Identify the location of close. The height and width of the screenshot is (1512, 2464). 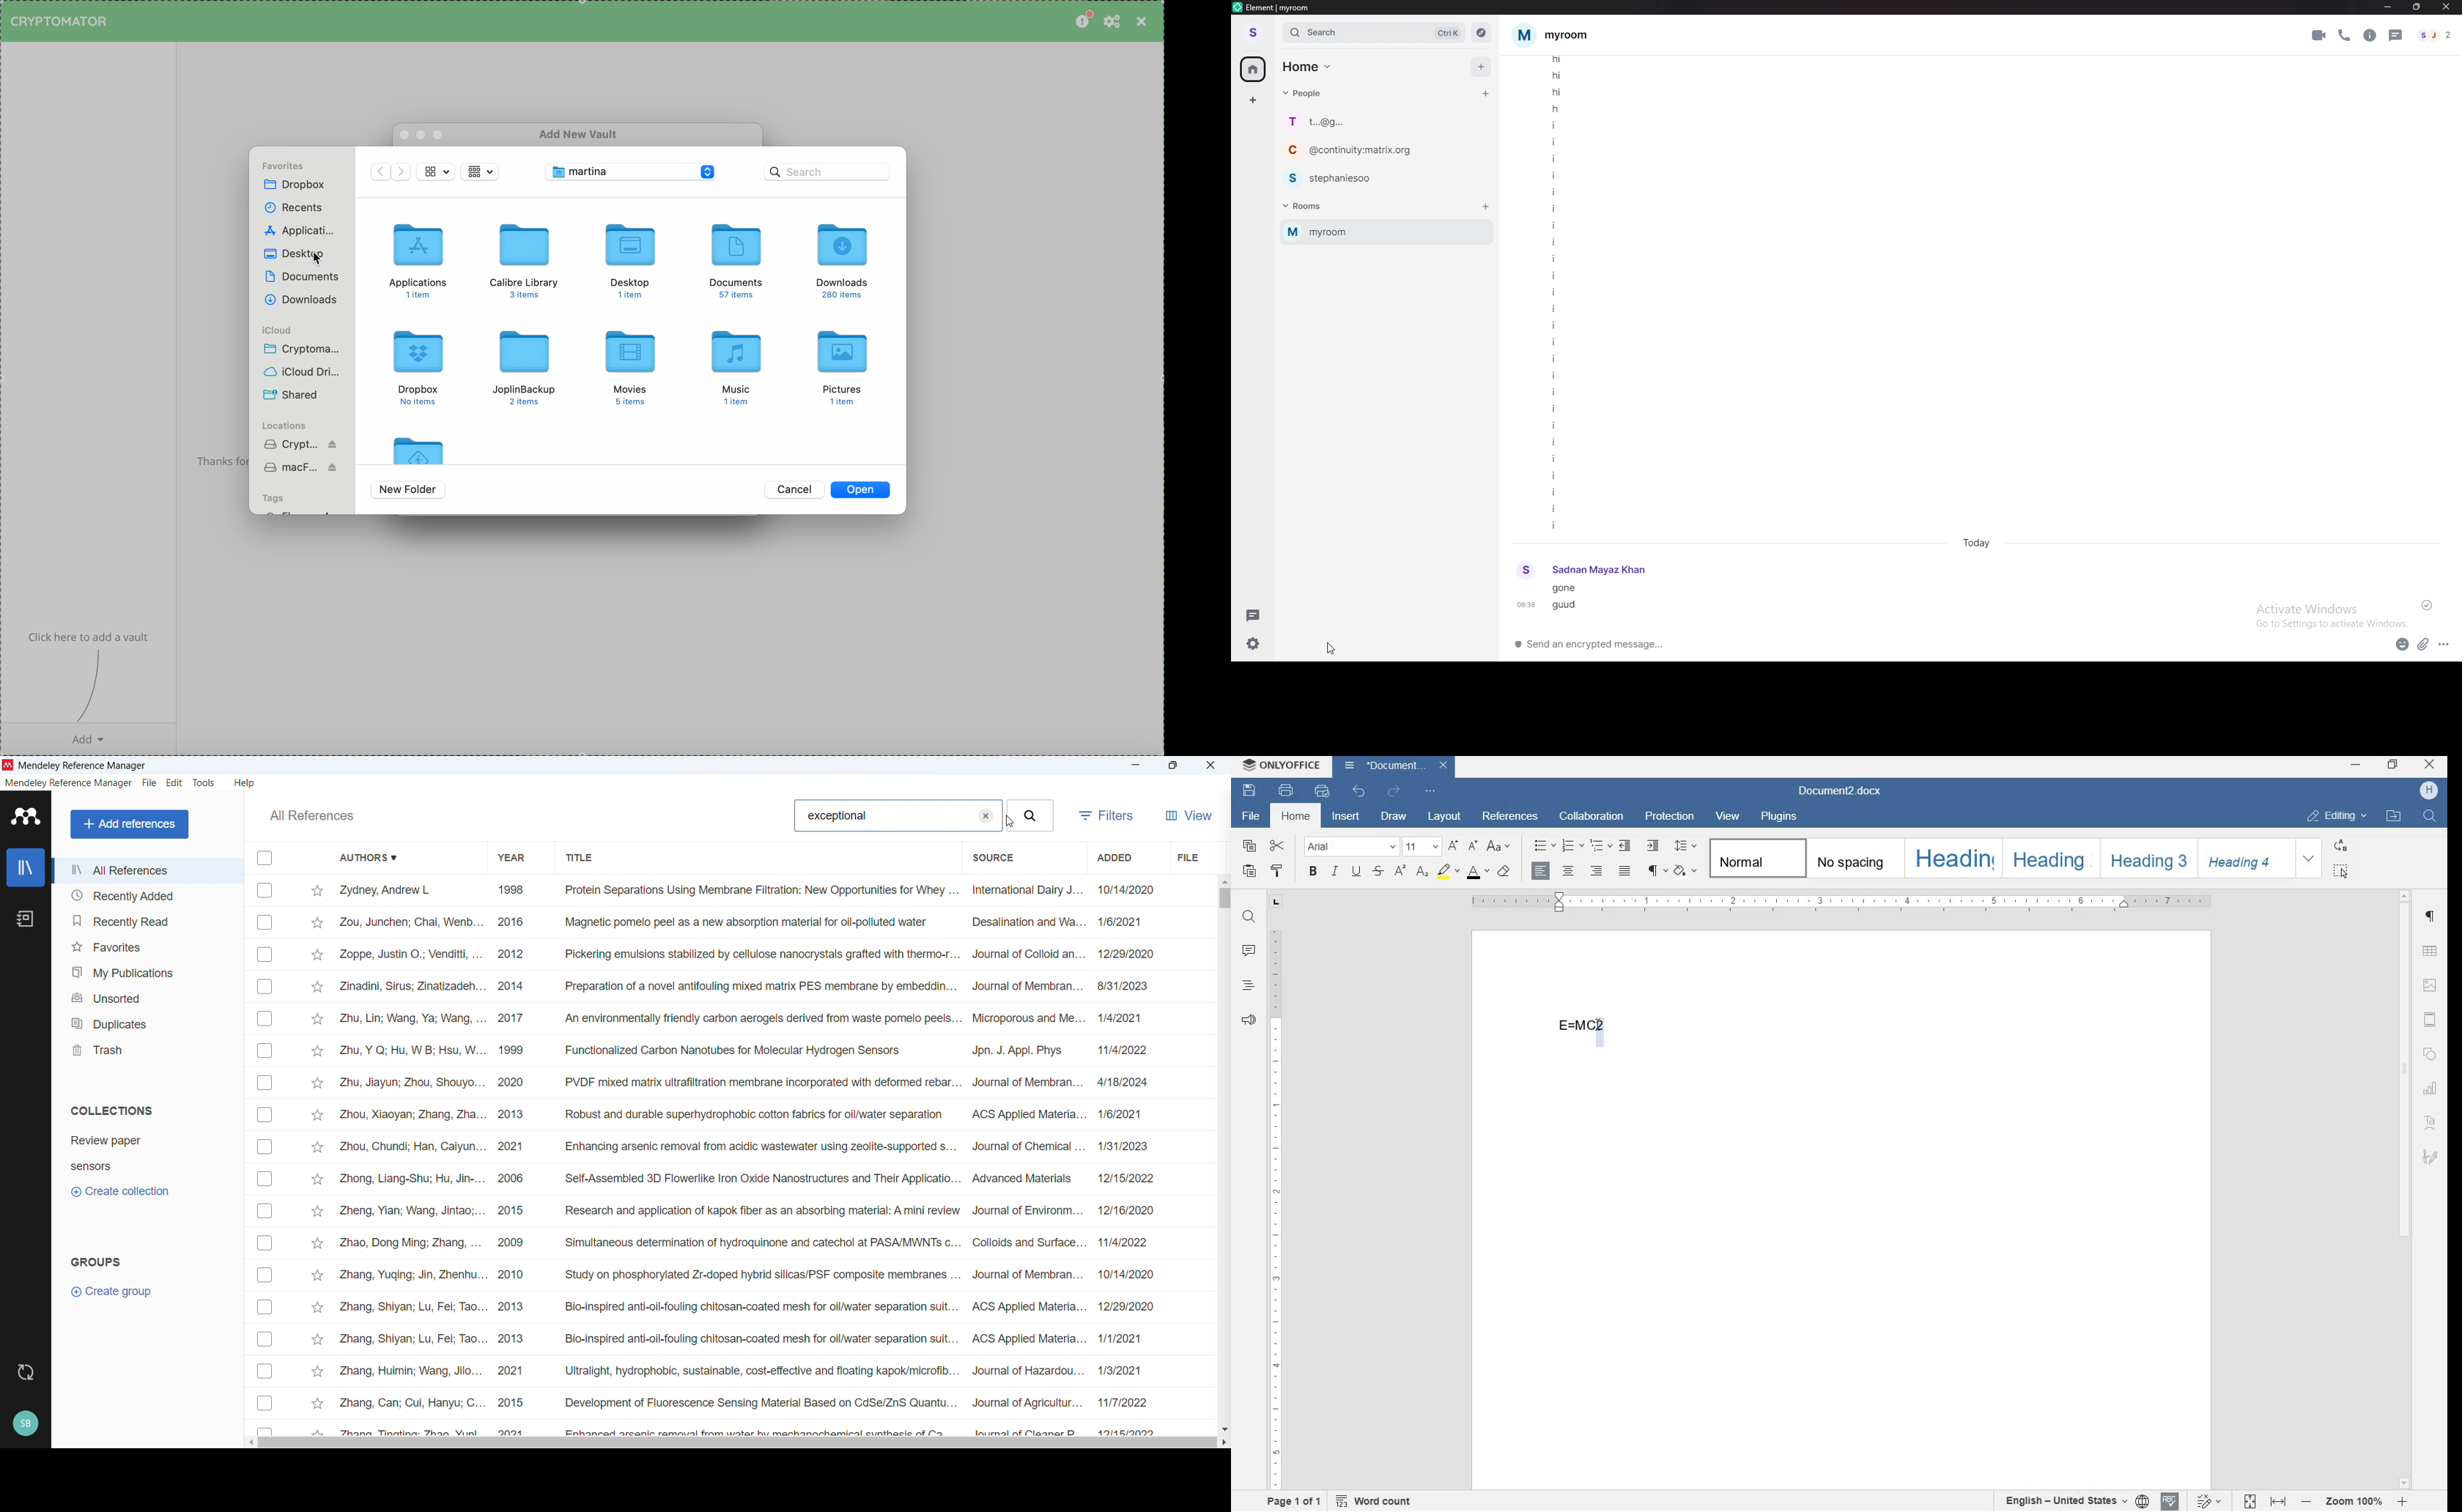
(2447, 8).